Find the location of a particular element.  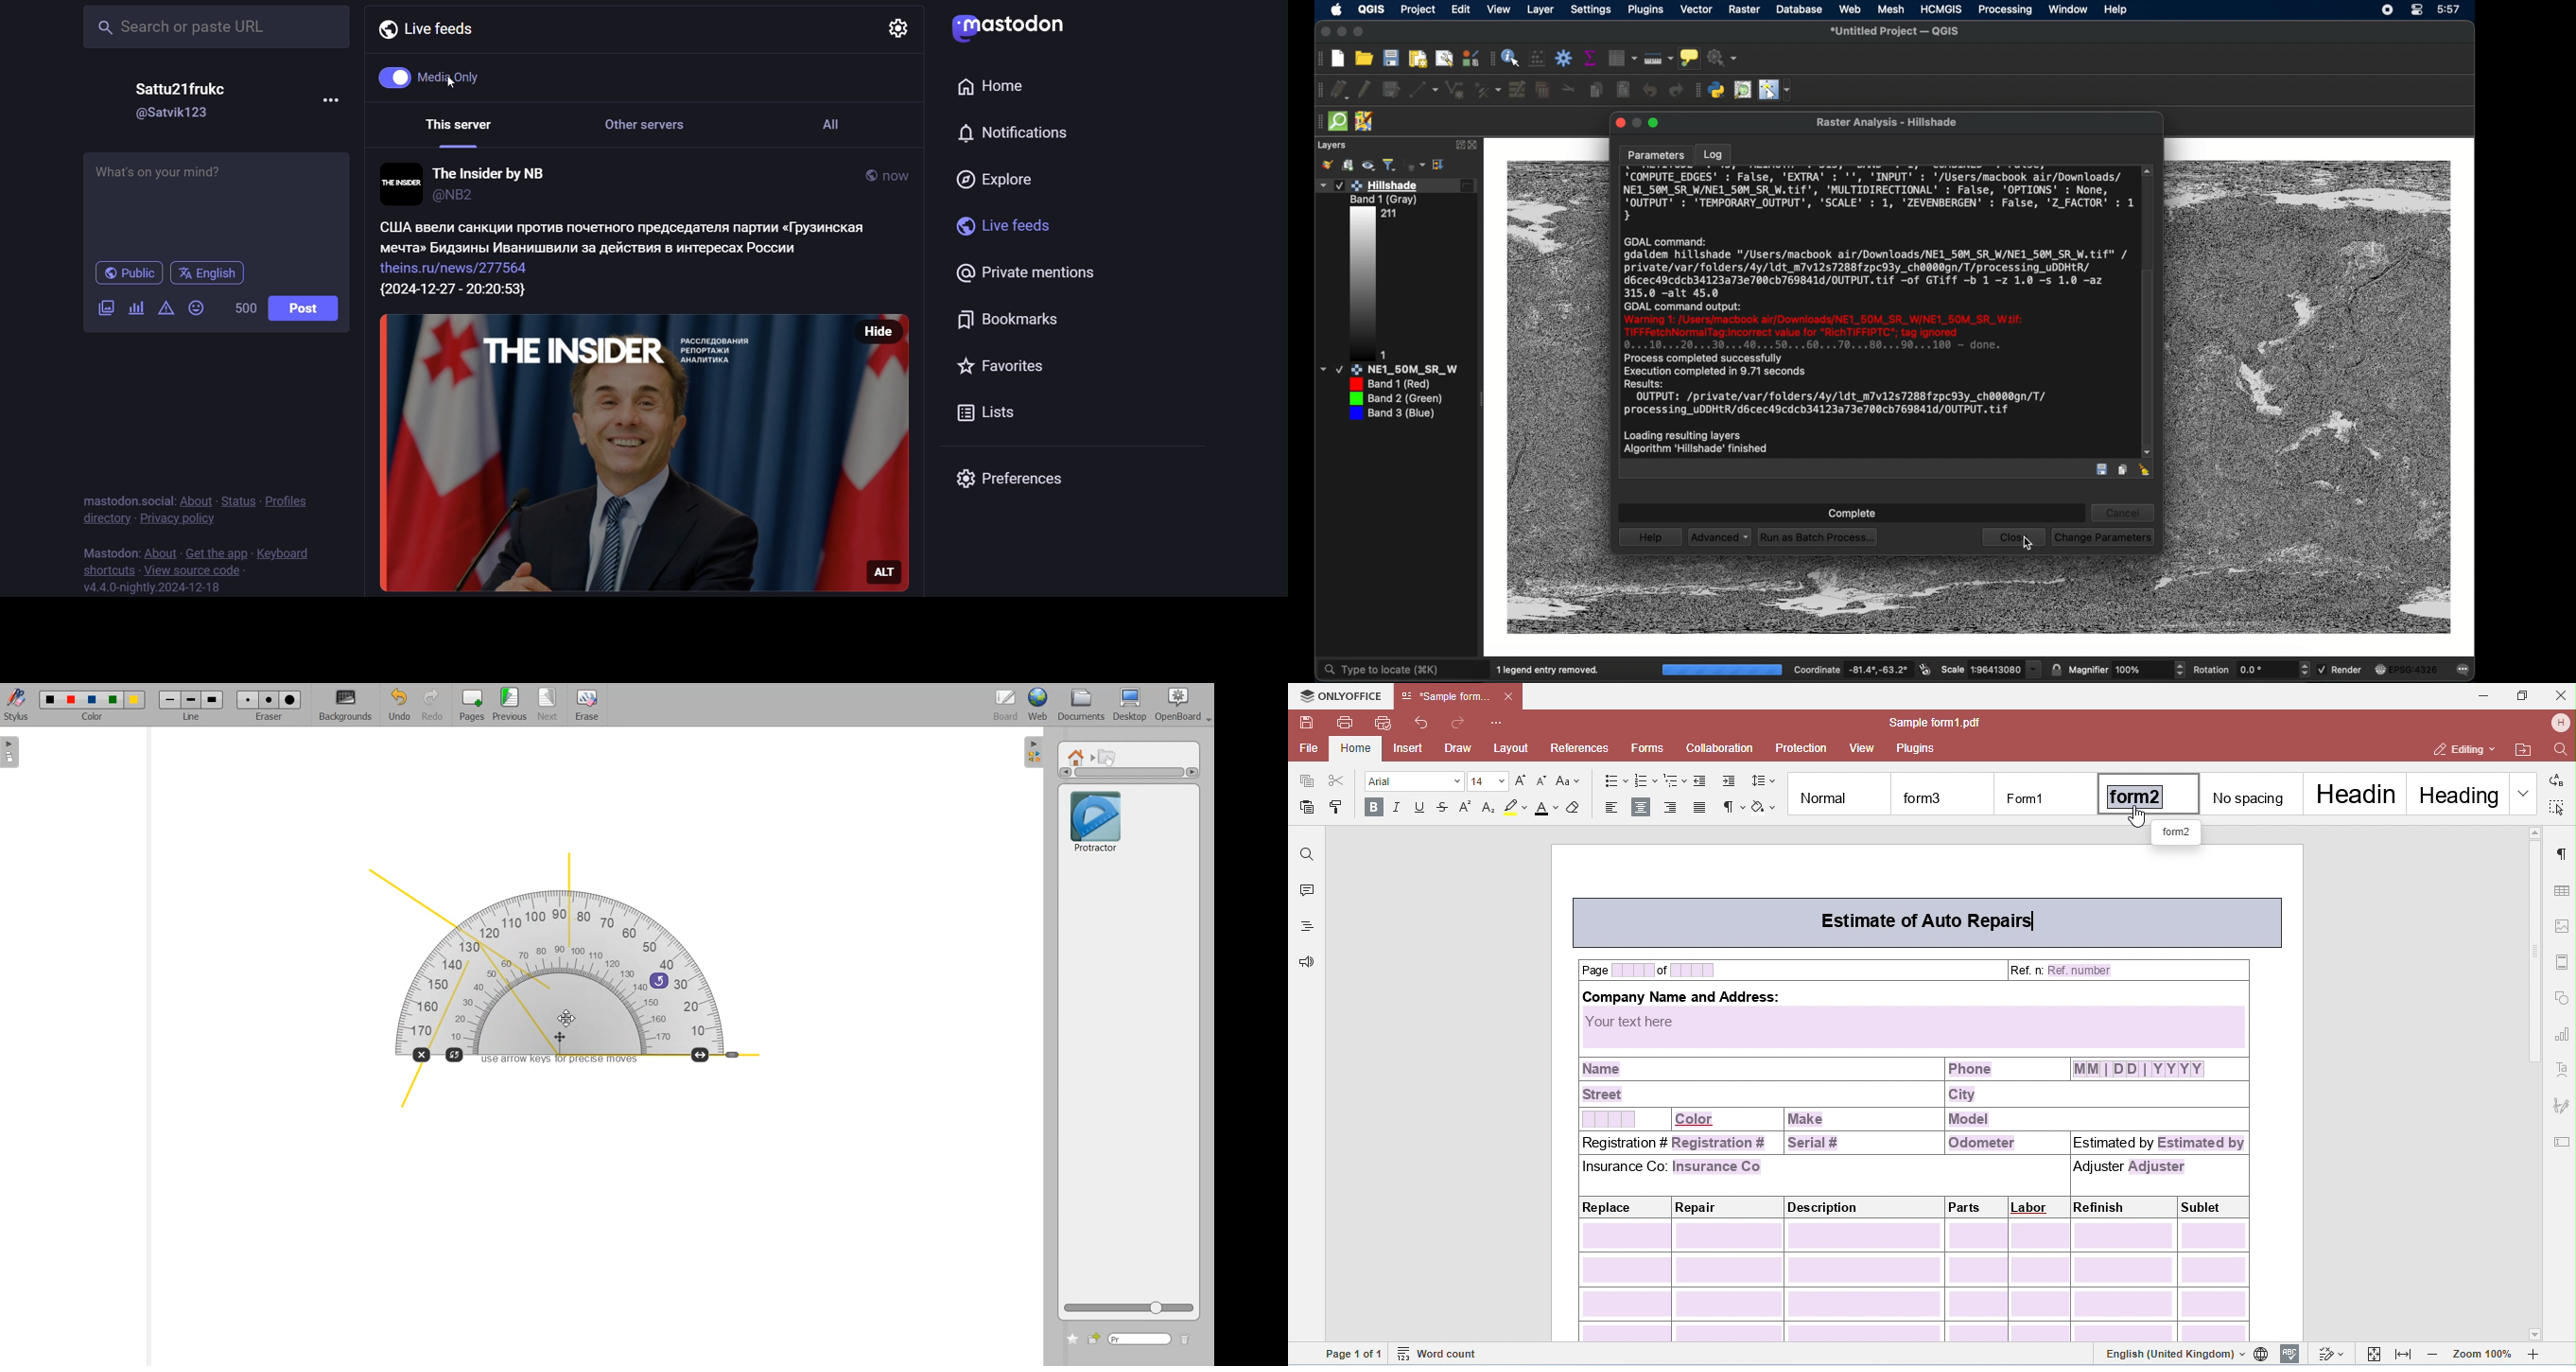

switches mouse to configurable pointer is located at coordinates (1775, 91).